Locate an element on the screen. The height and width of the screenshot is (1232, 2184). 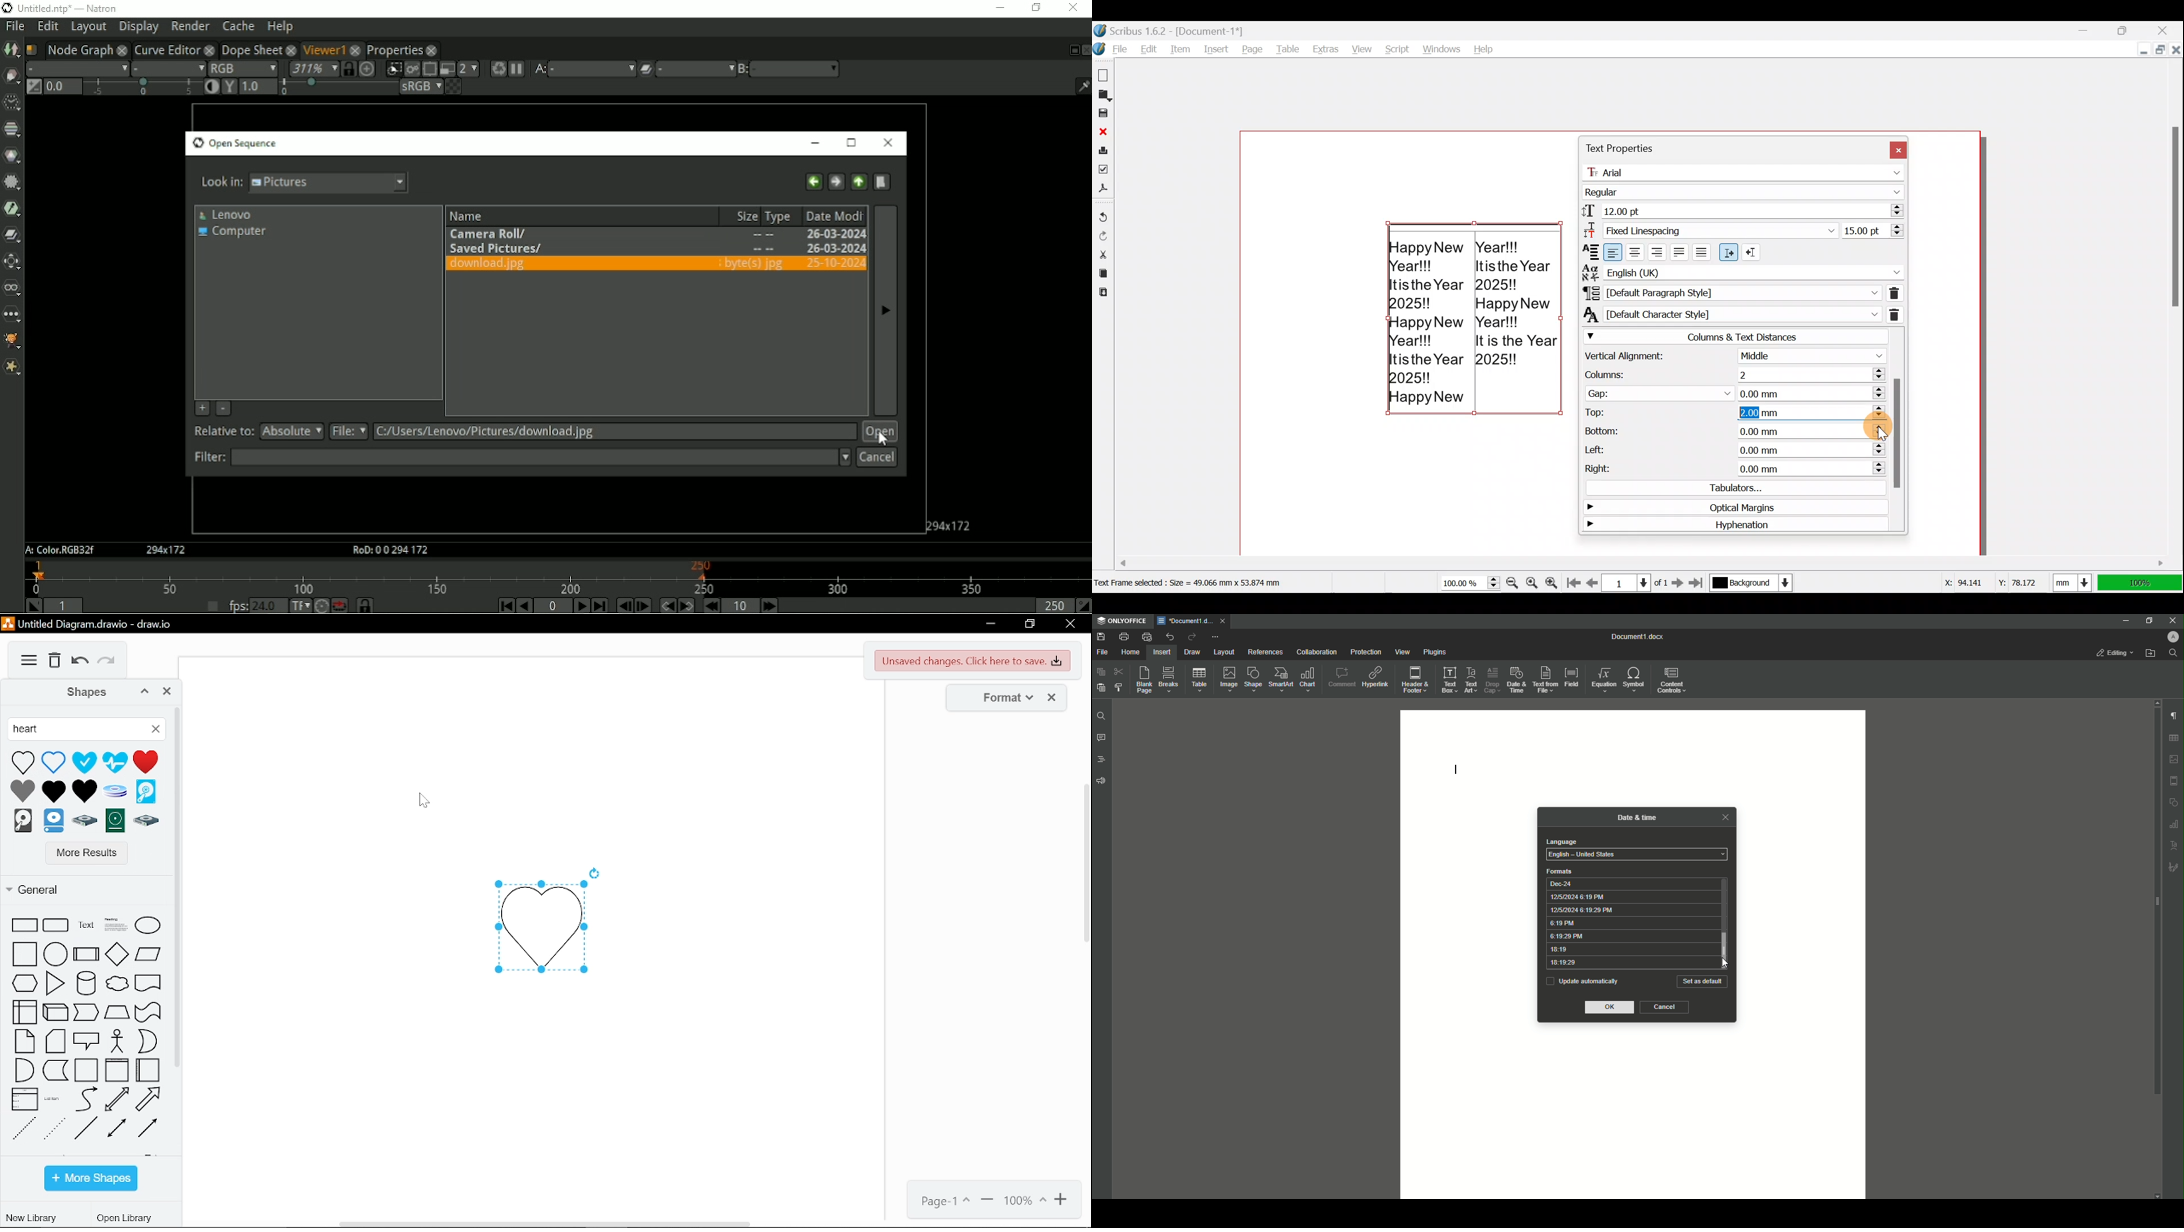
close is located at coordinates (122, 49).